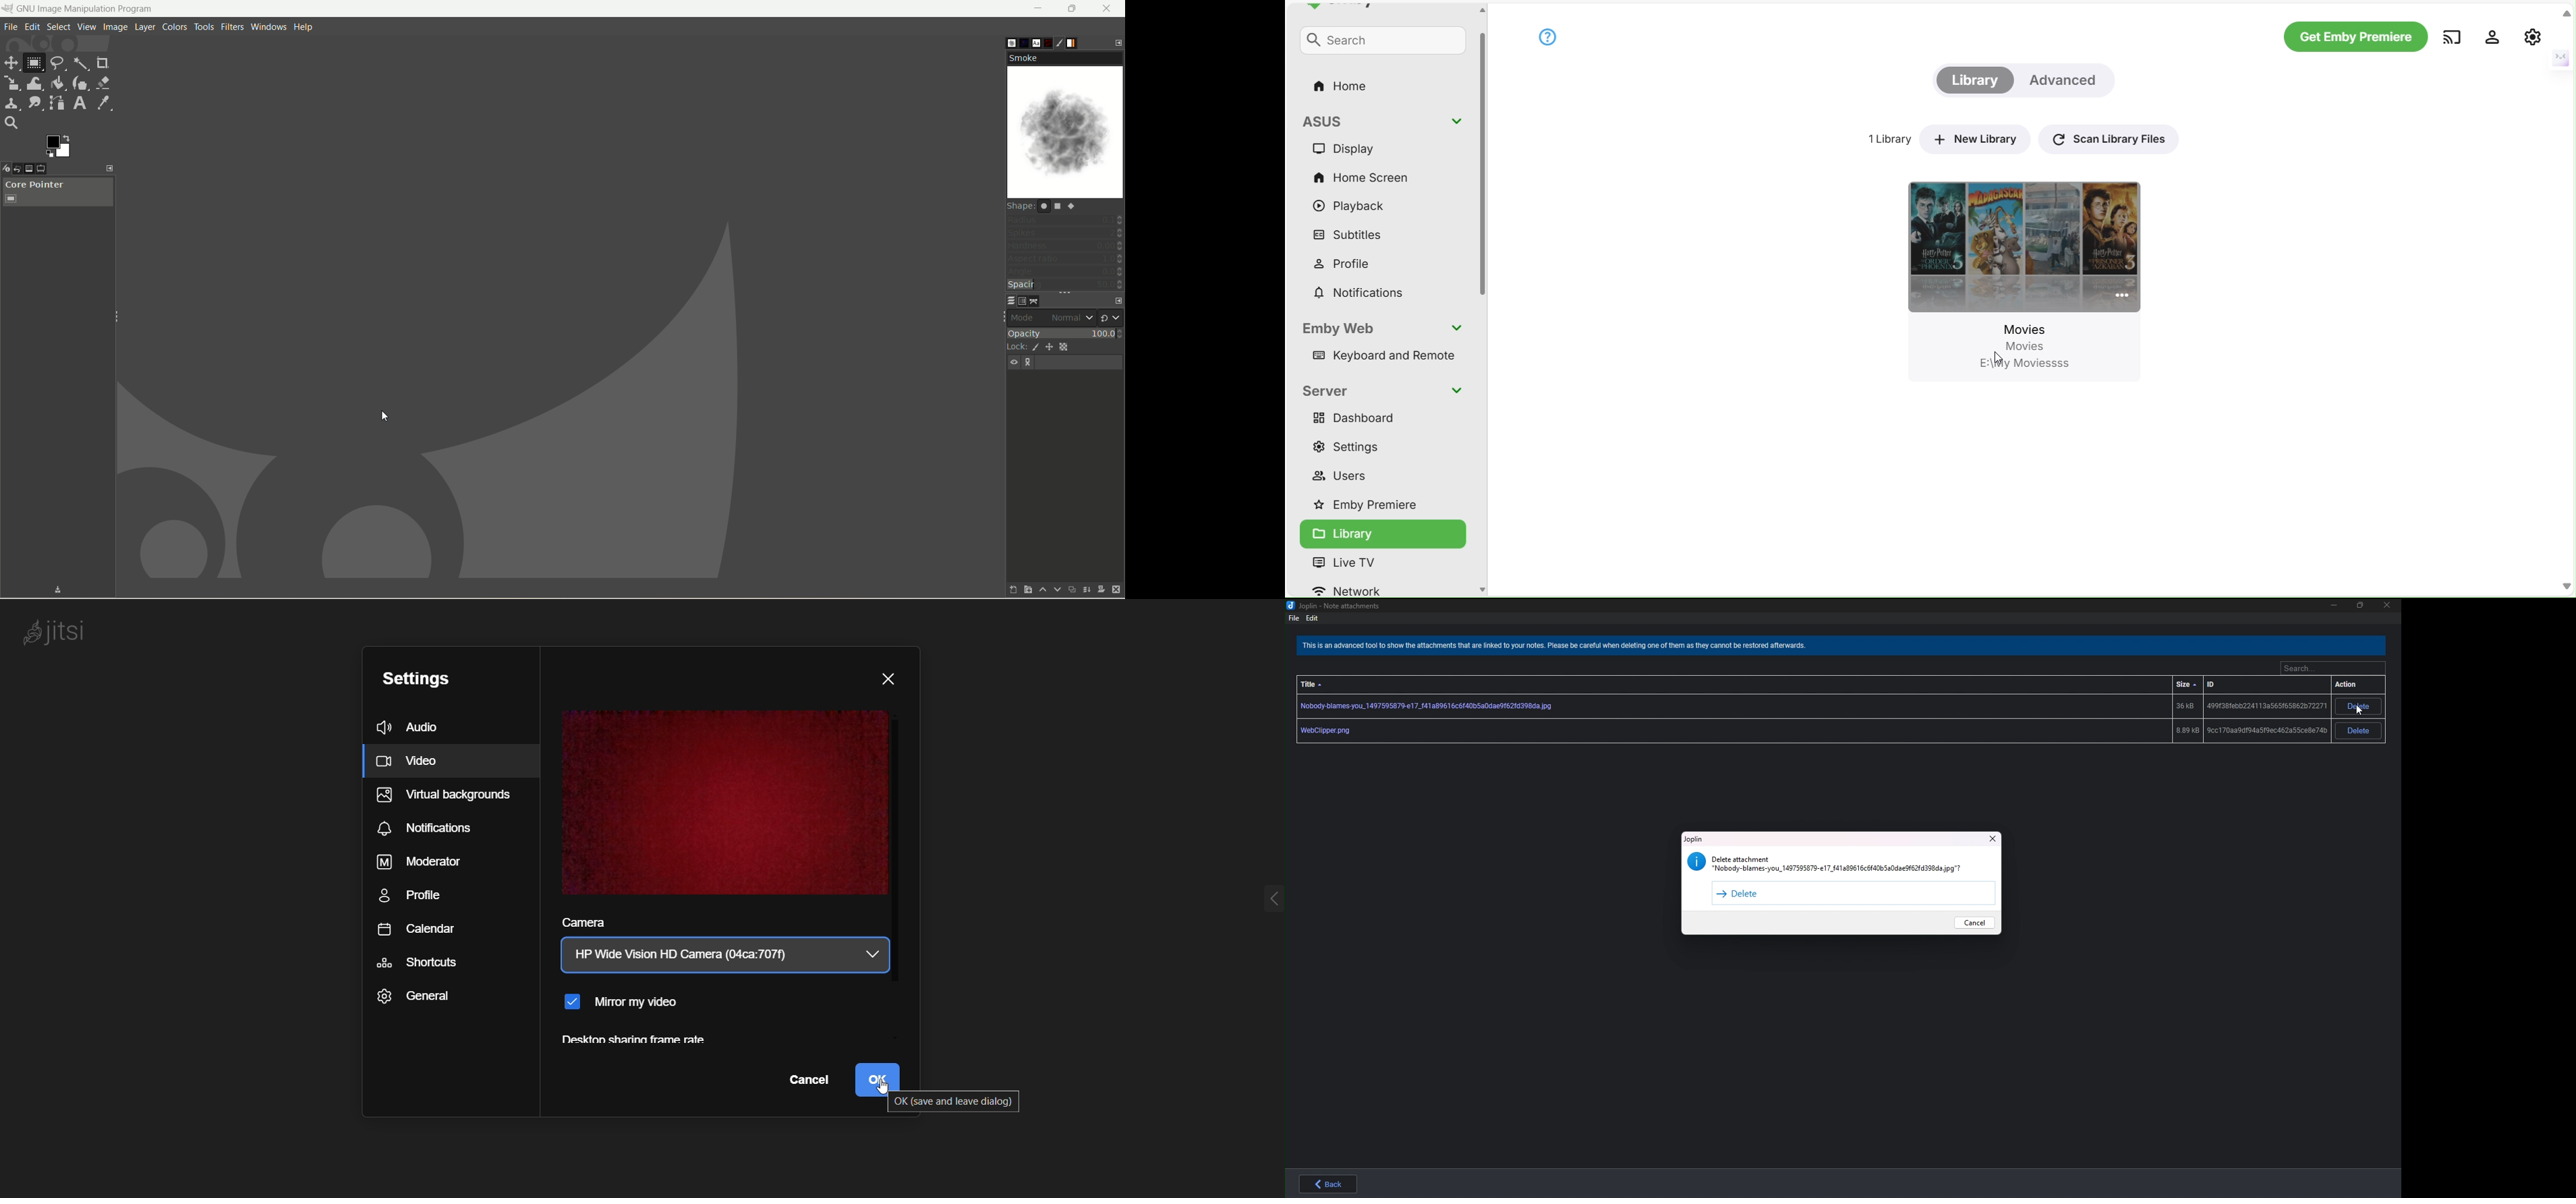 The image size is (2576, 1204). What do you see at coordinates (582, 925) in the screenshot?
I see `camera` at bounding box center [582, 925].